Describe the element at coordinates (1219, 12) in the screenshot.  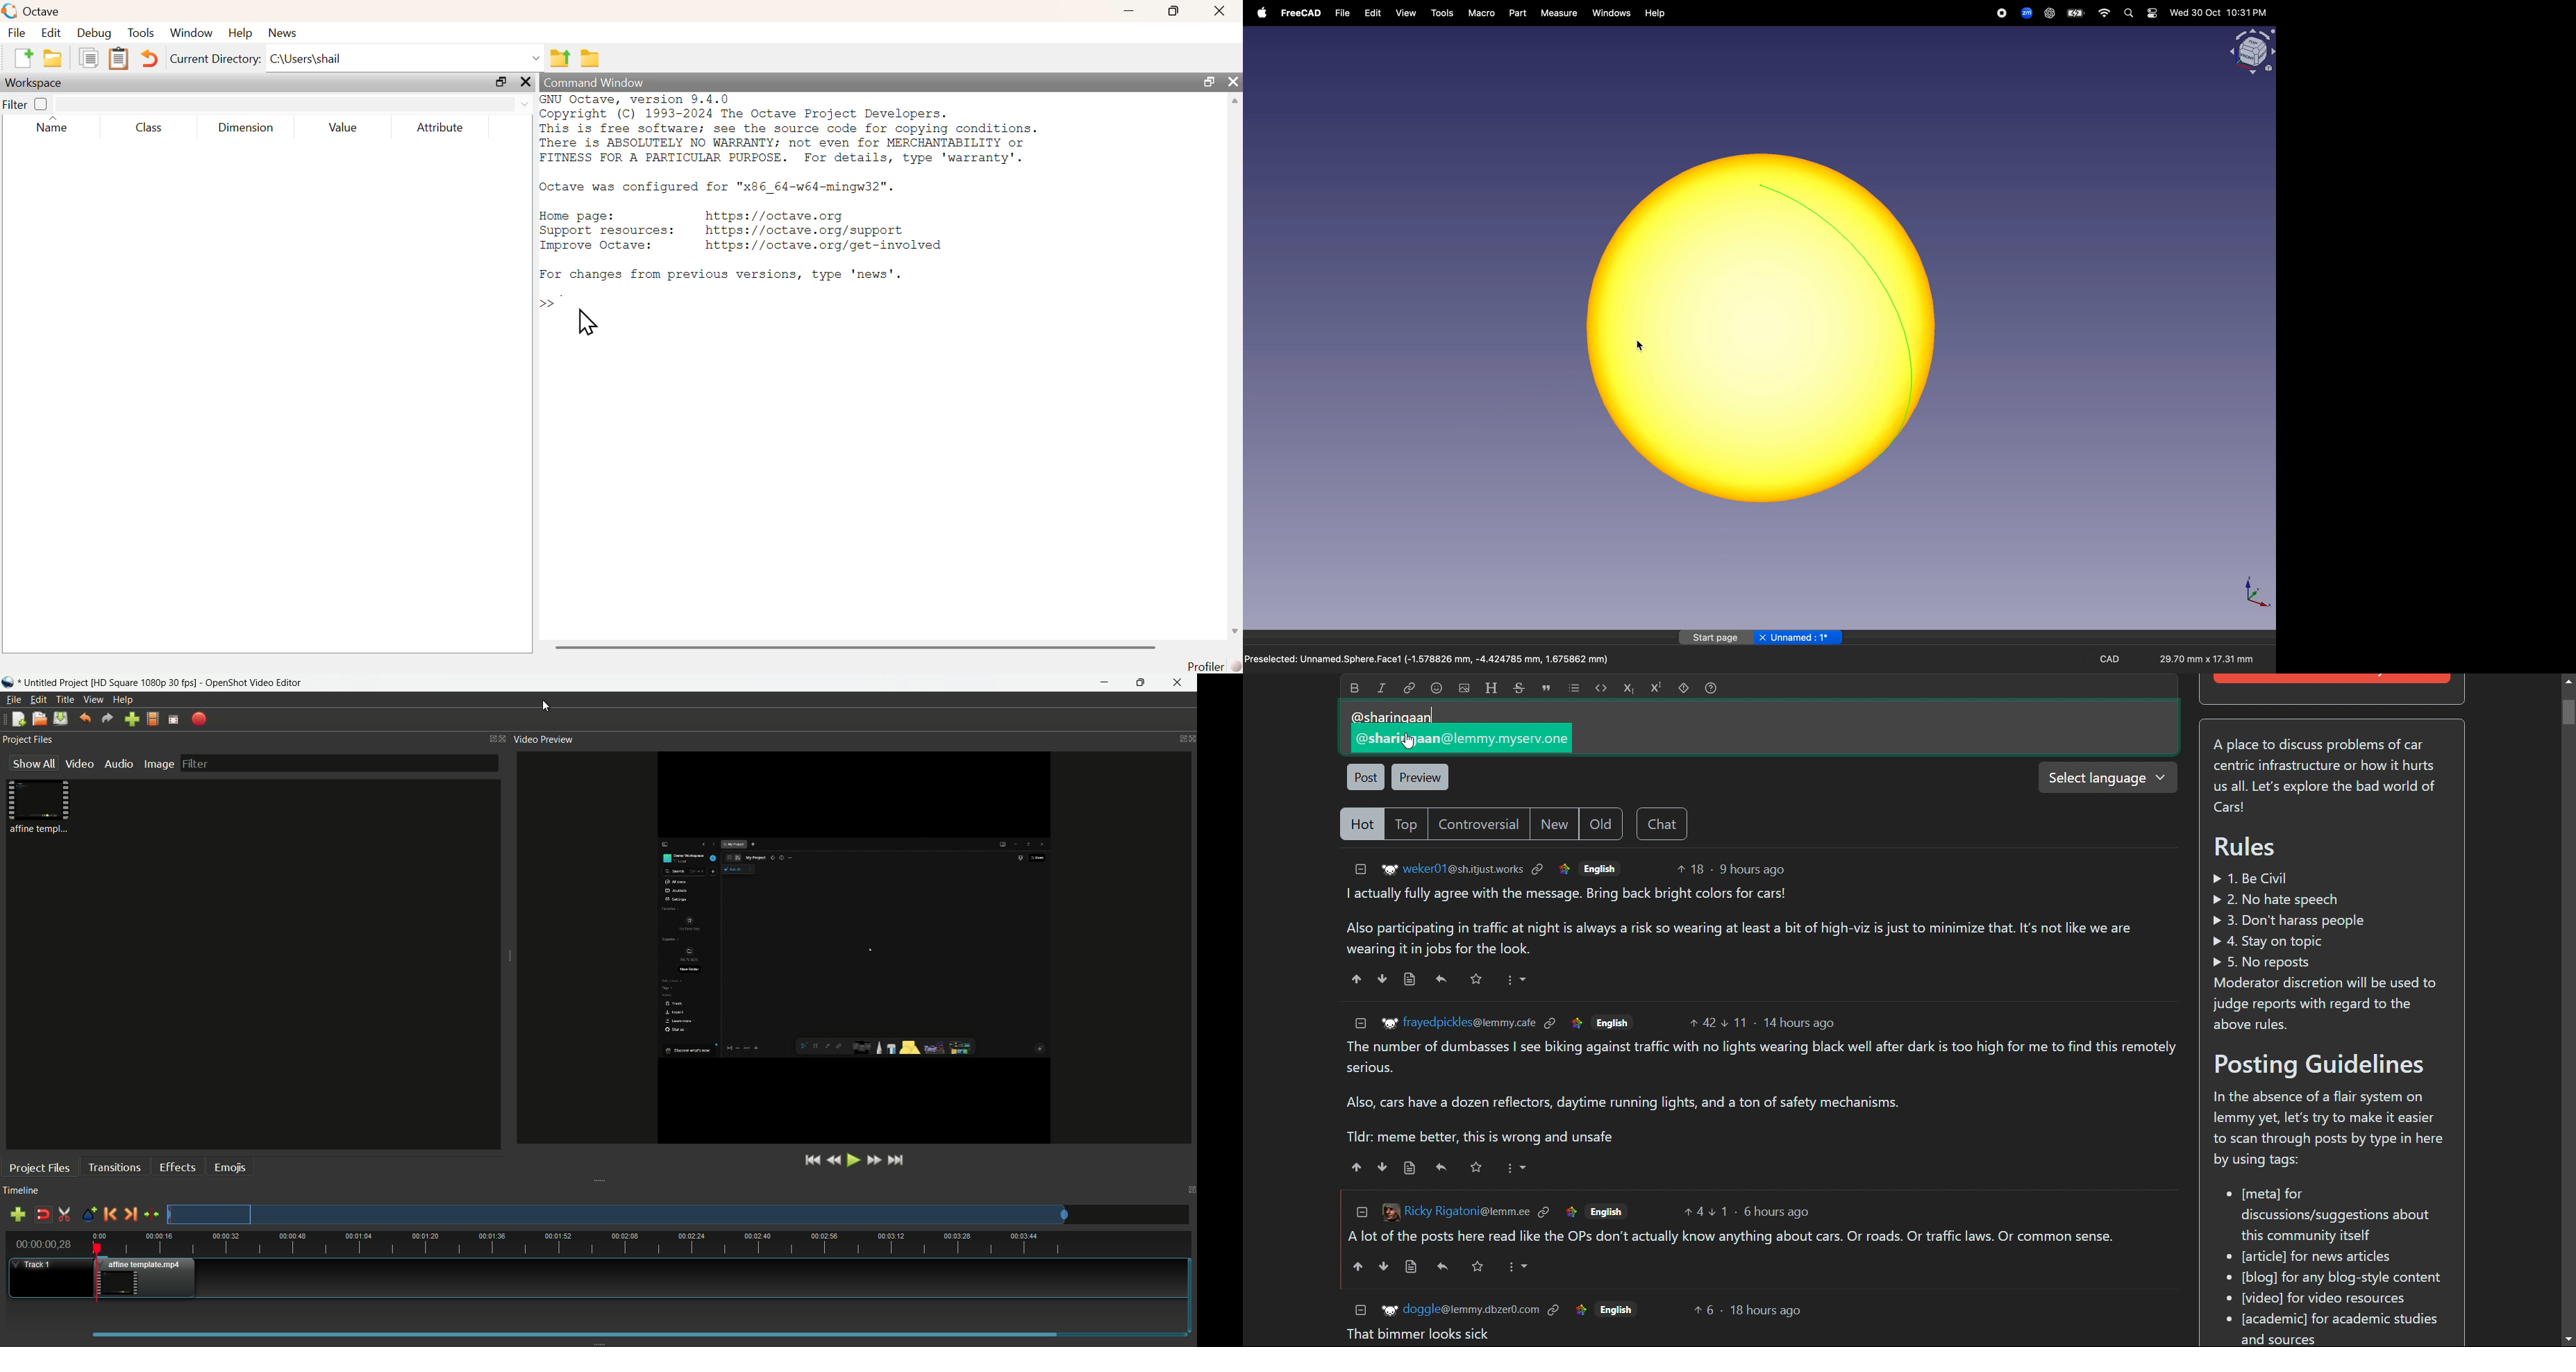
I see `close` at that location.